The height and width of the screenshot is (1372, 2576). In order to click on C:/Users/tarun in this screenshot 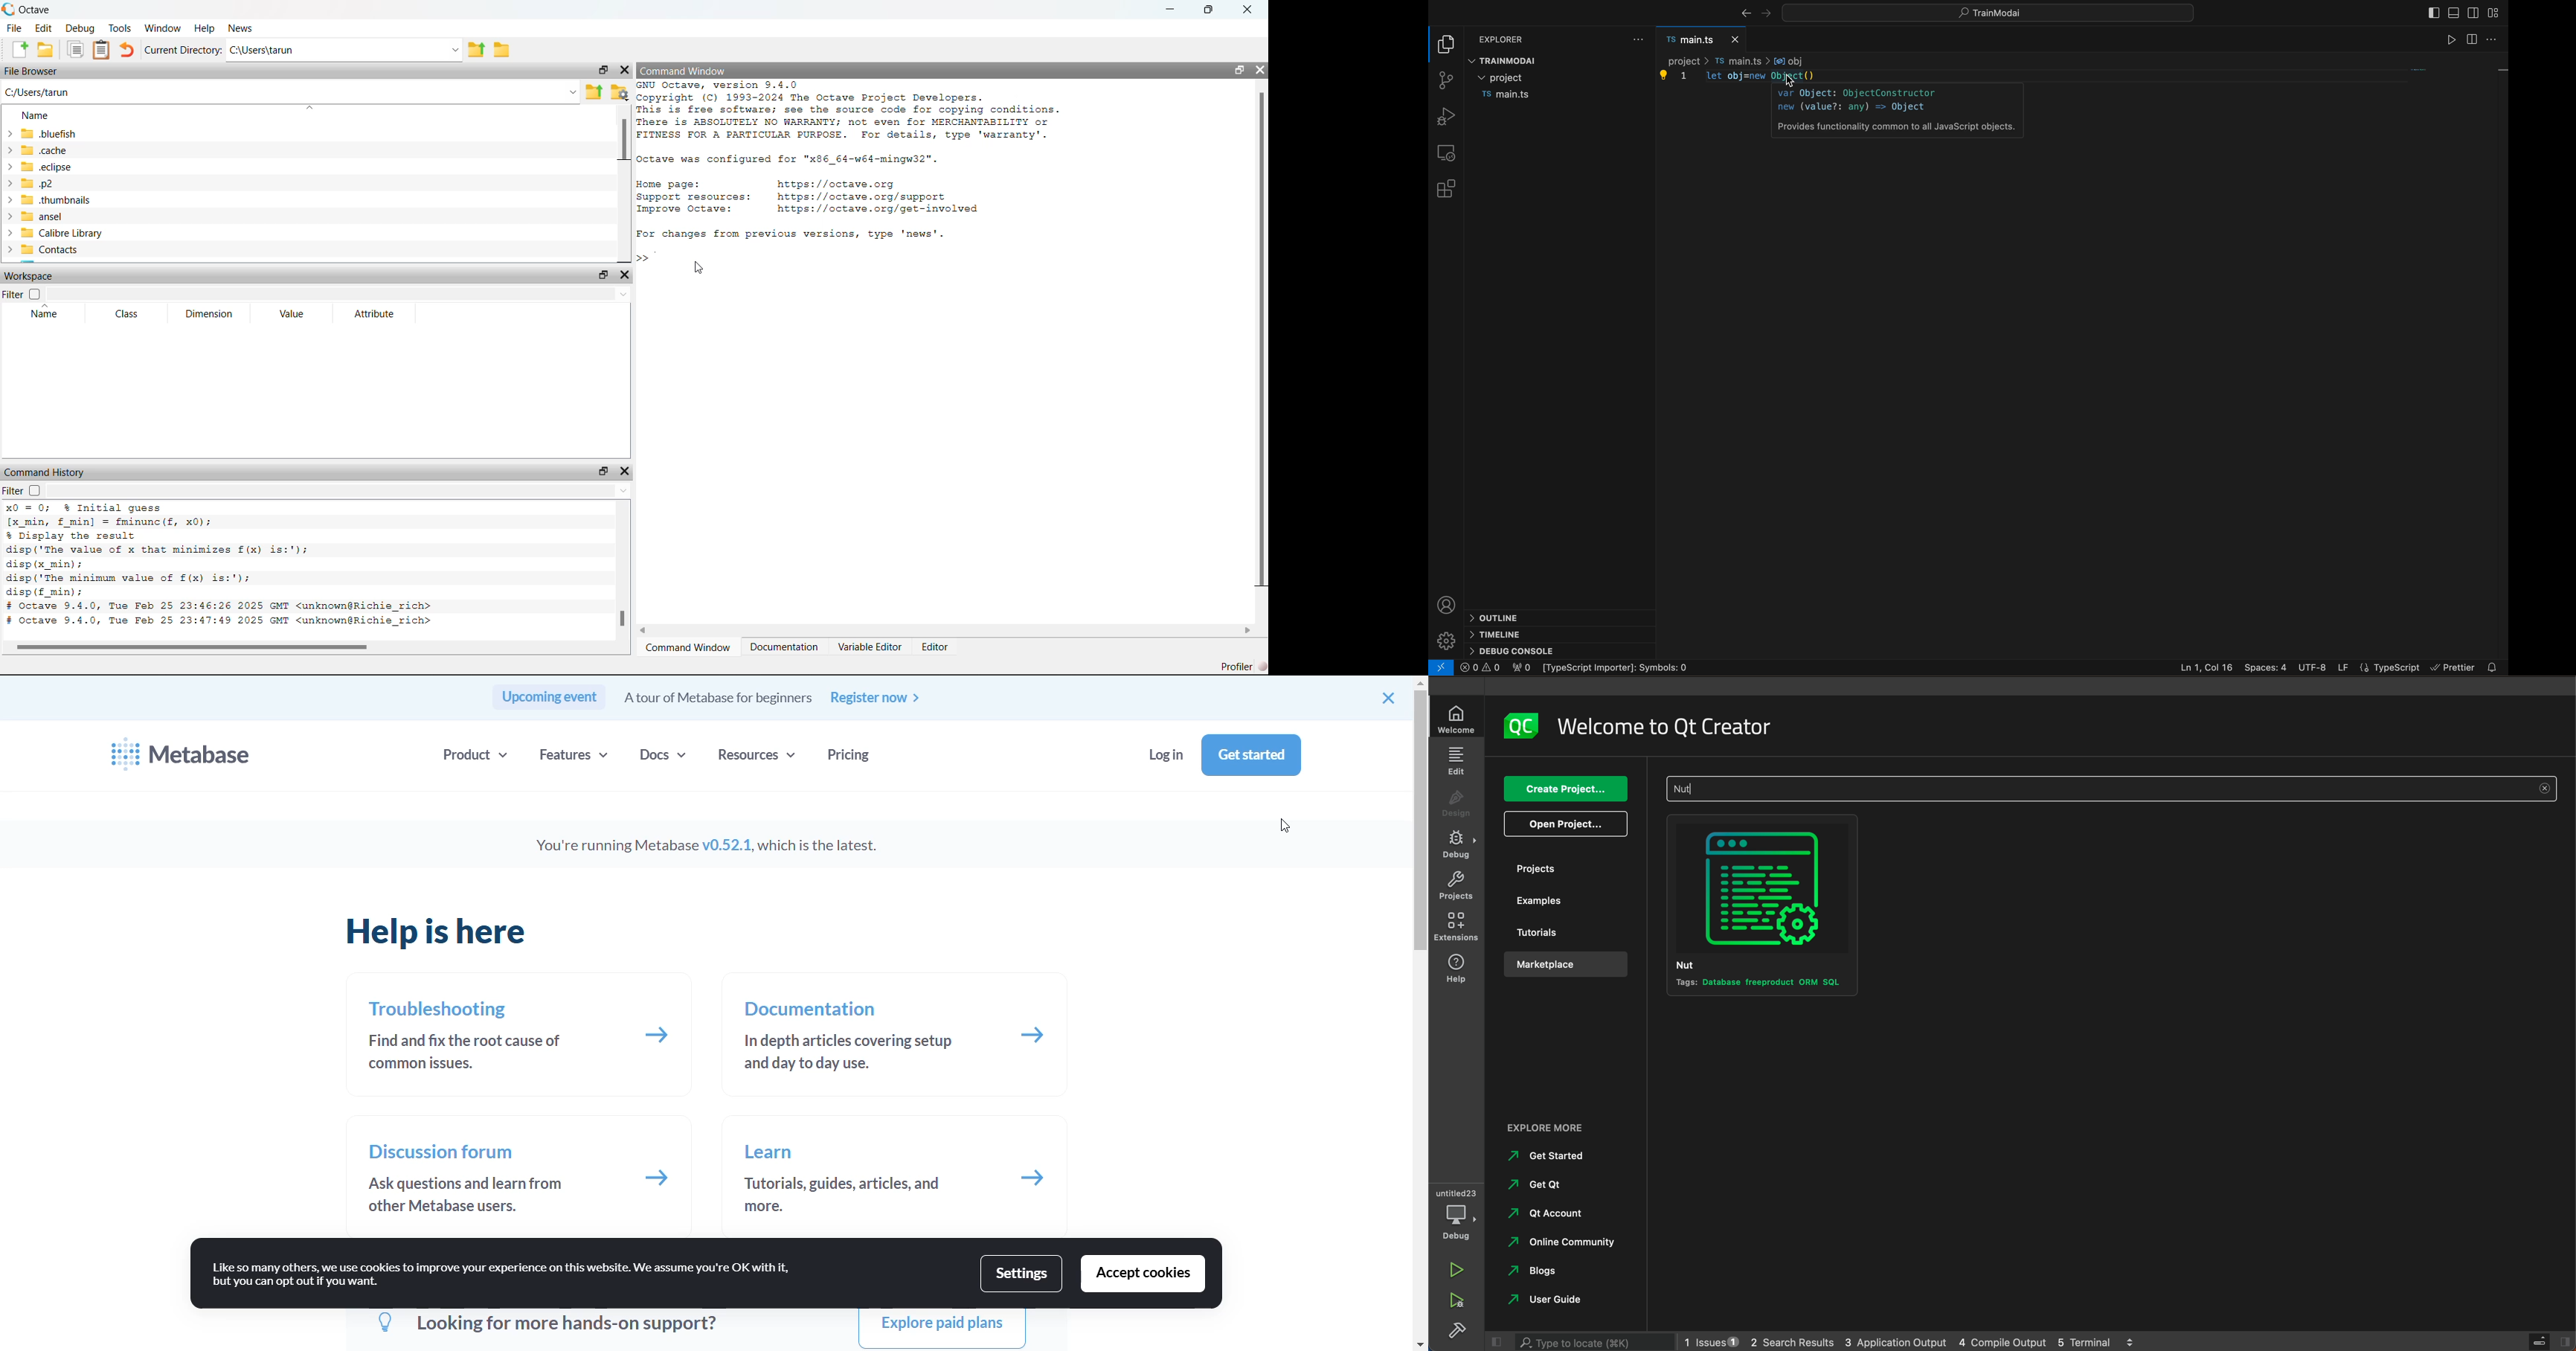, I will do `click(41, 91)`.